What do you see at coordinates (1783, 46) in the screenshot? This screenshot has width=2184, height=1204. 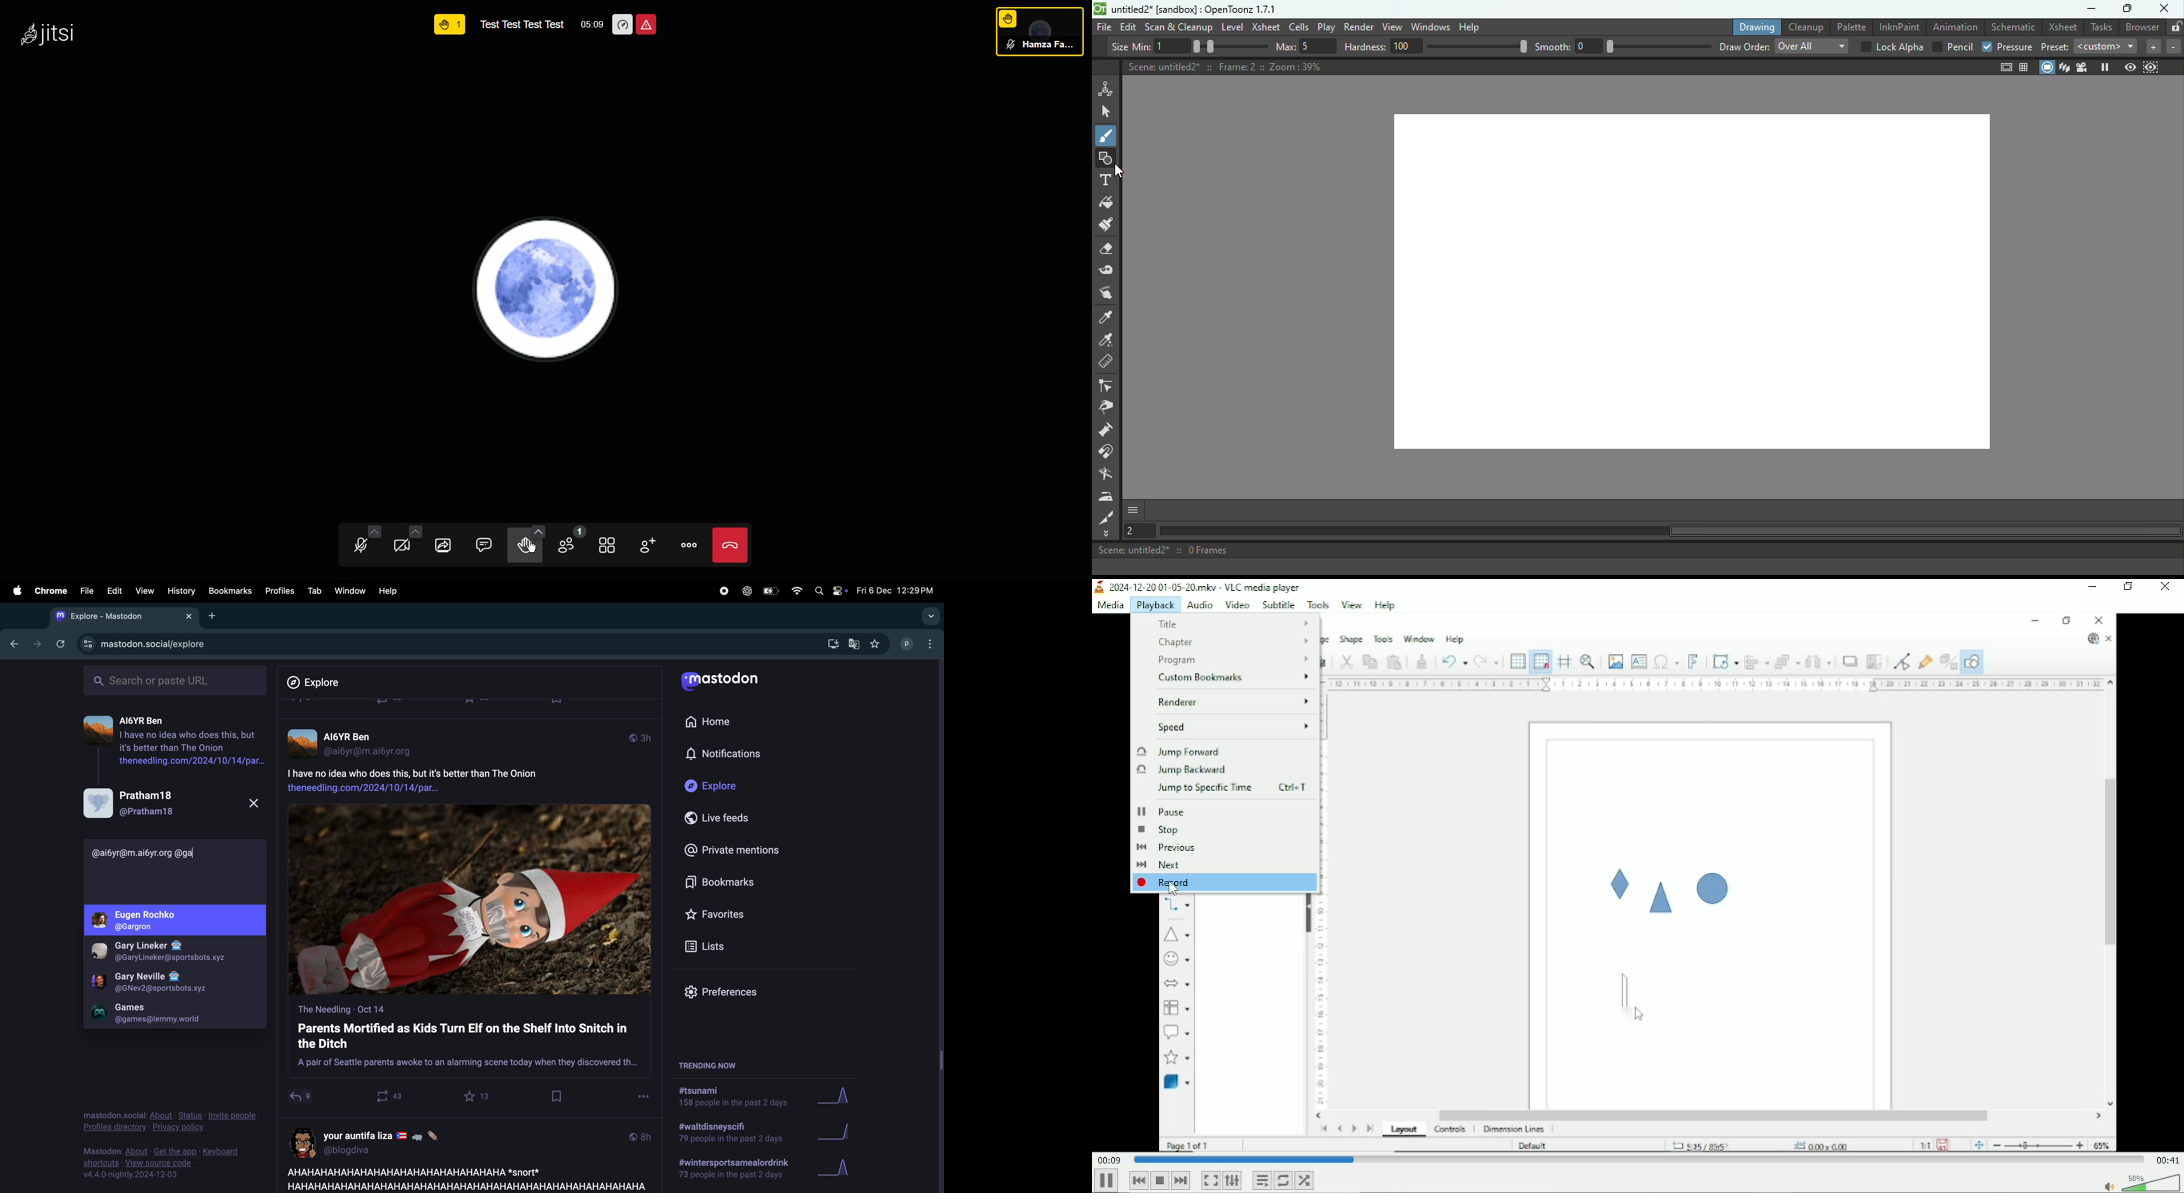 I see `Draw order` at bounding box center [1783, 46].